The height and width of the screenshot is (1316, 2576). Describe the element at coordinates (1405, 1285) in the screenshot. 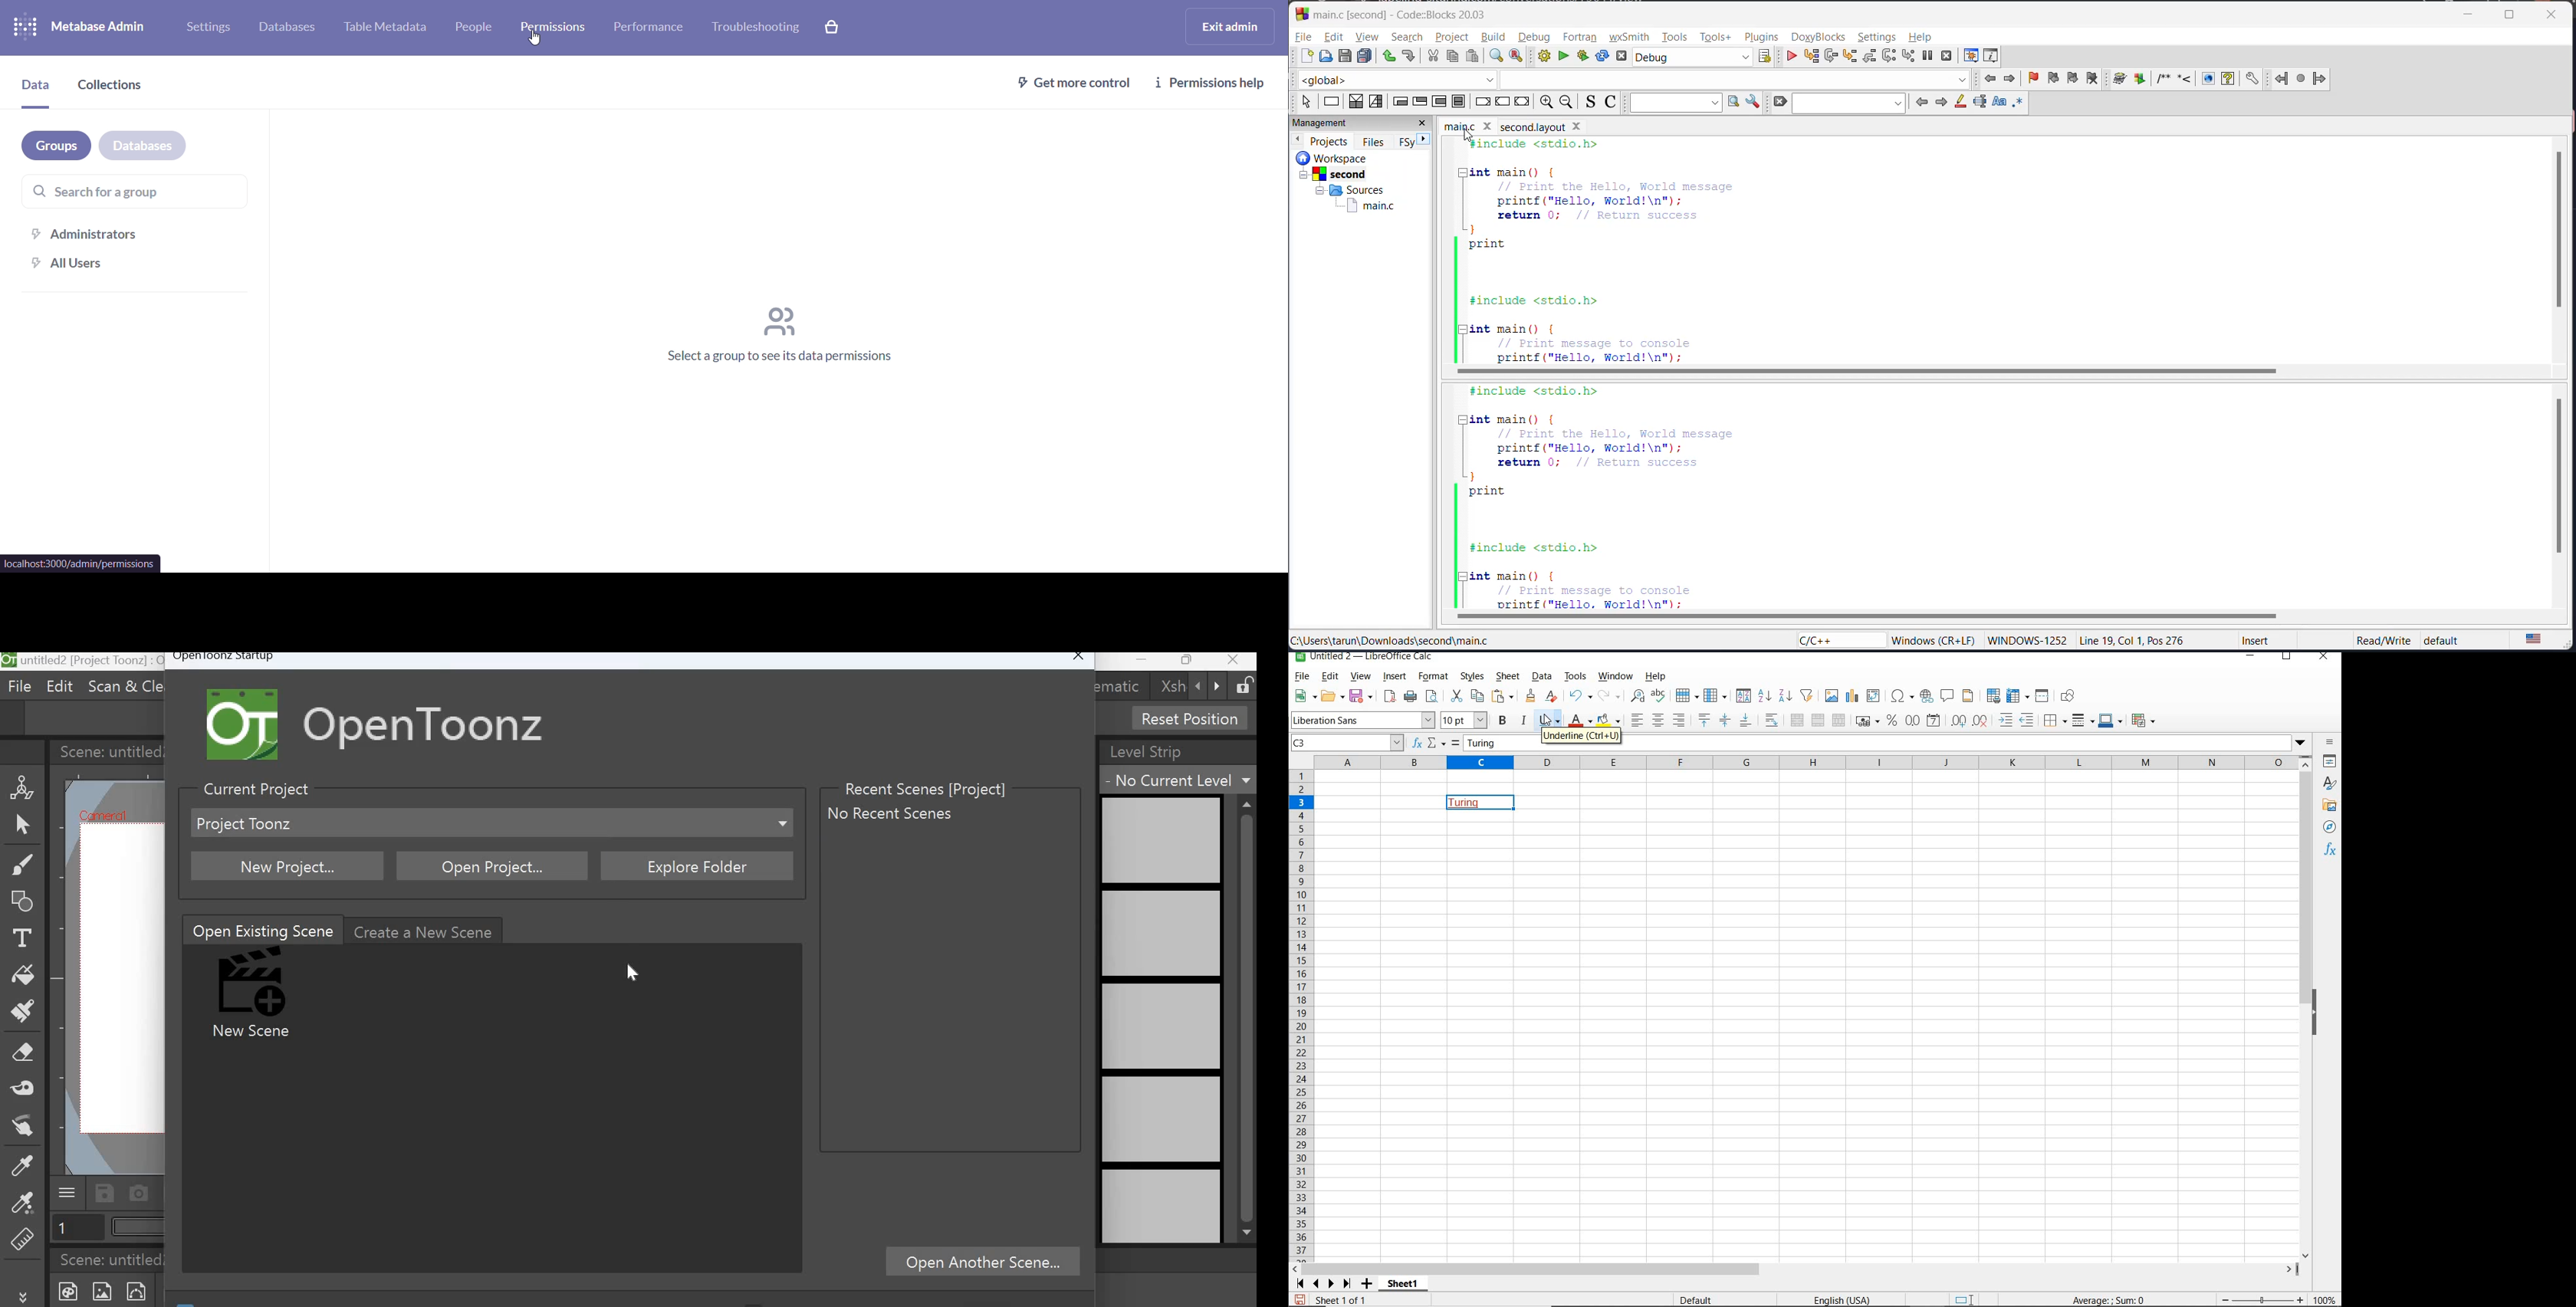

I see `SHEET1` at that location.